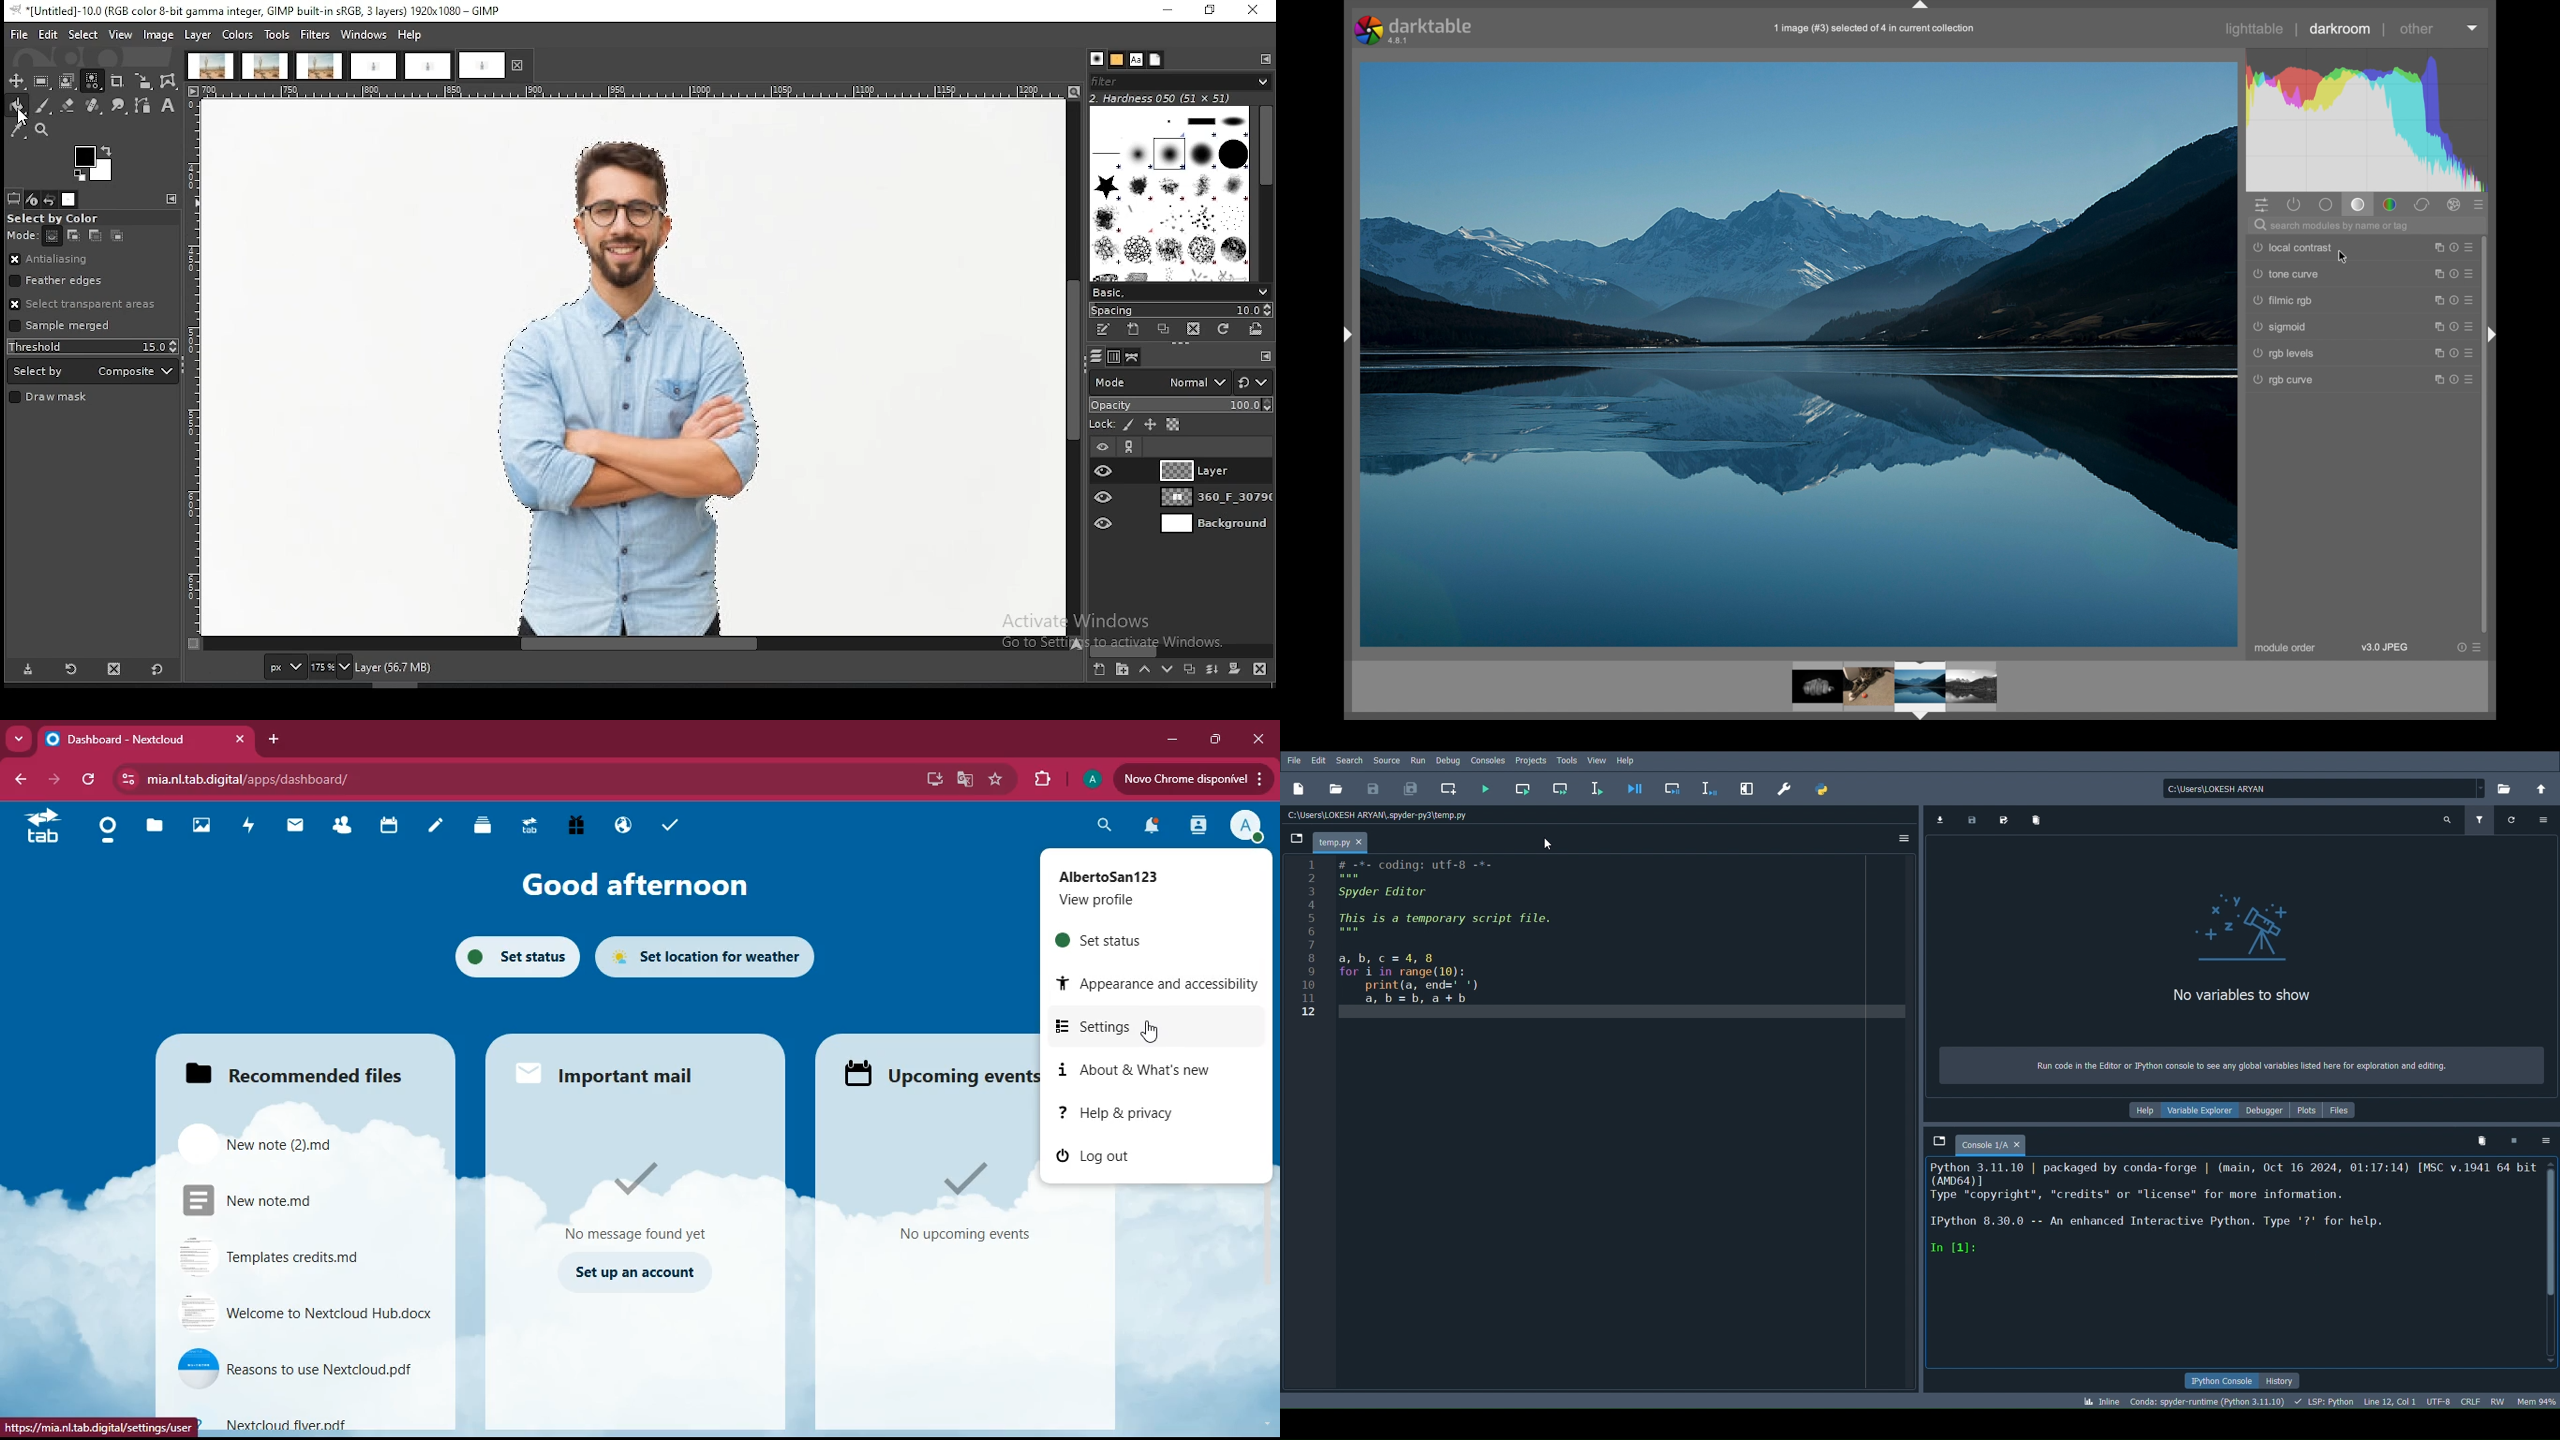 The width and height of the screenshot is (2576, 1456). What do you see at coordinates (1247, 824) in the screenshot?
I see `profile` at bounding box center [1247, 824].